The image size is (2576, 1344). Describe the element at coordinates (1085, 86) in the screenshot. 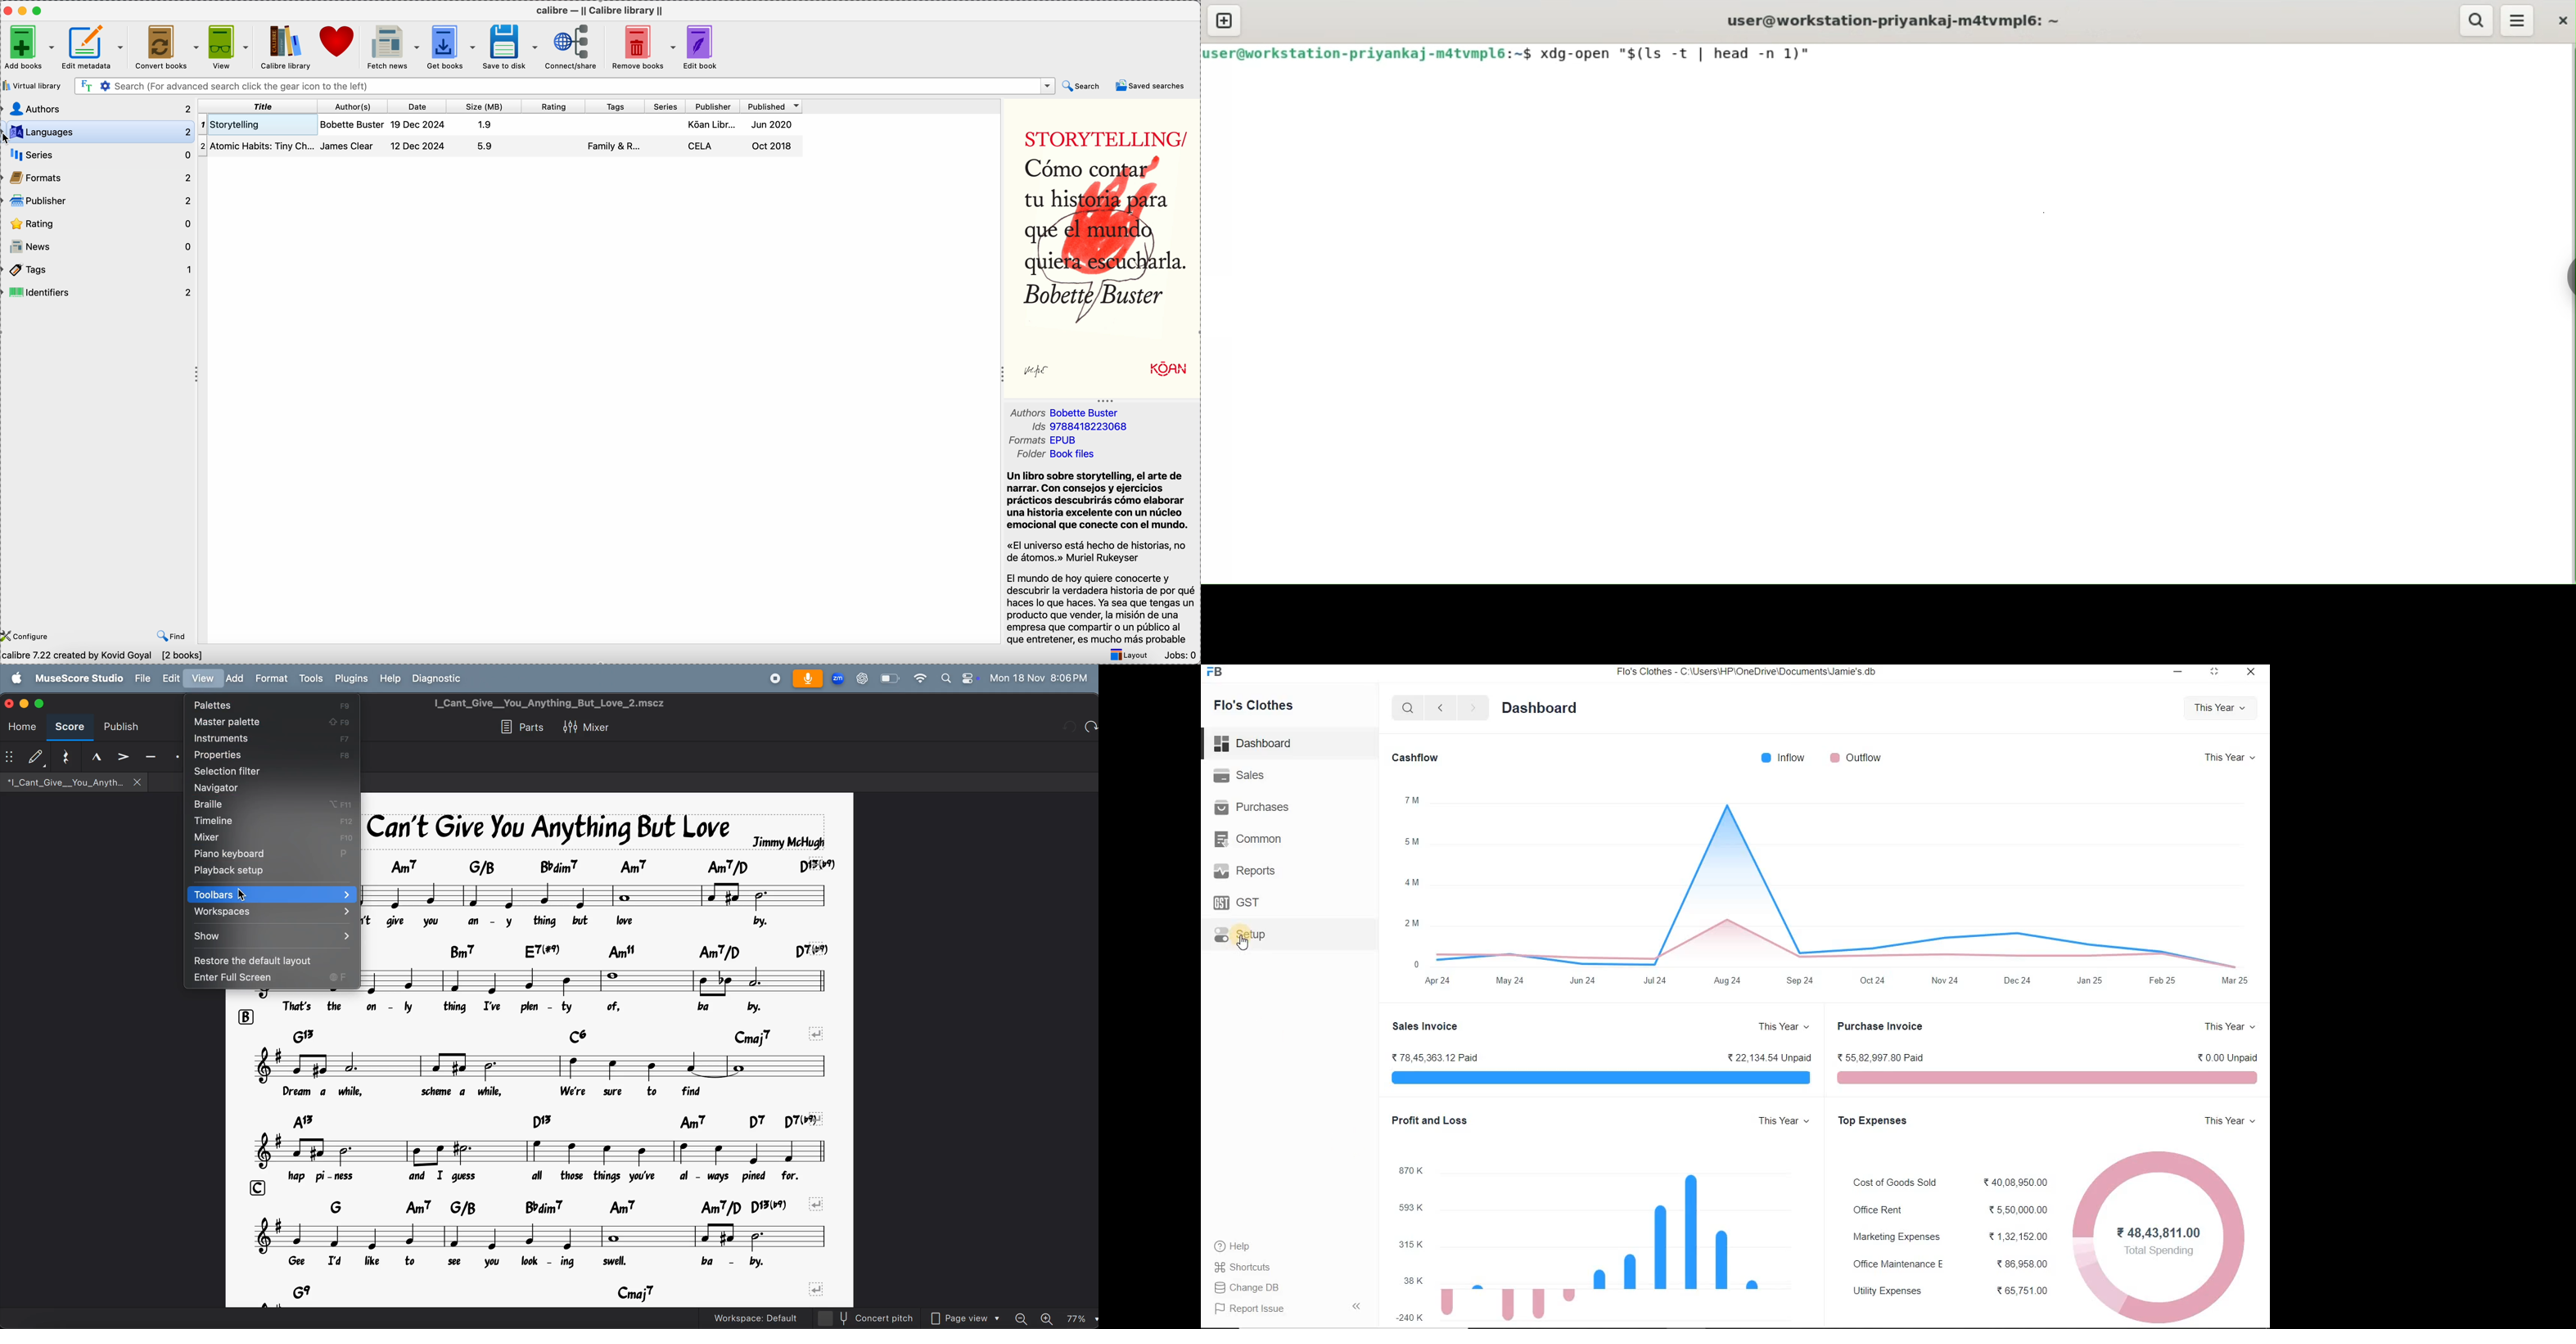

I see `search` at that location.